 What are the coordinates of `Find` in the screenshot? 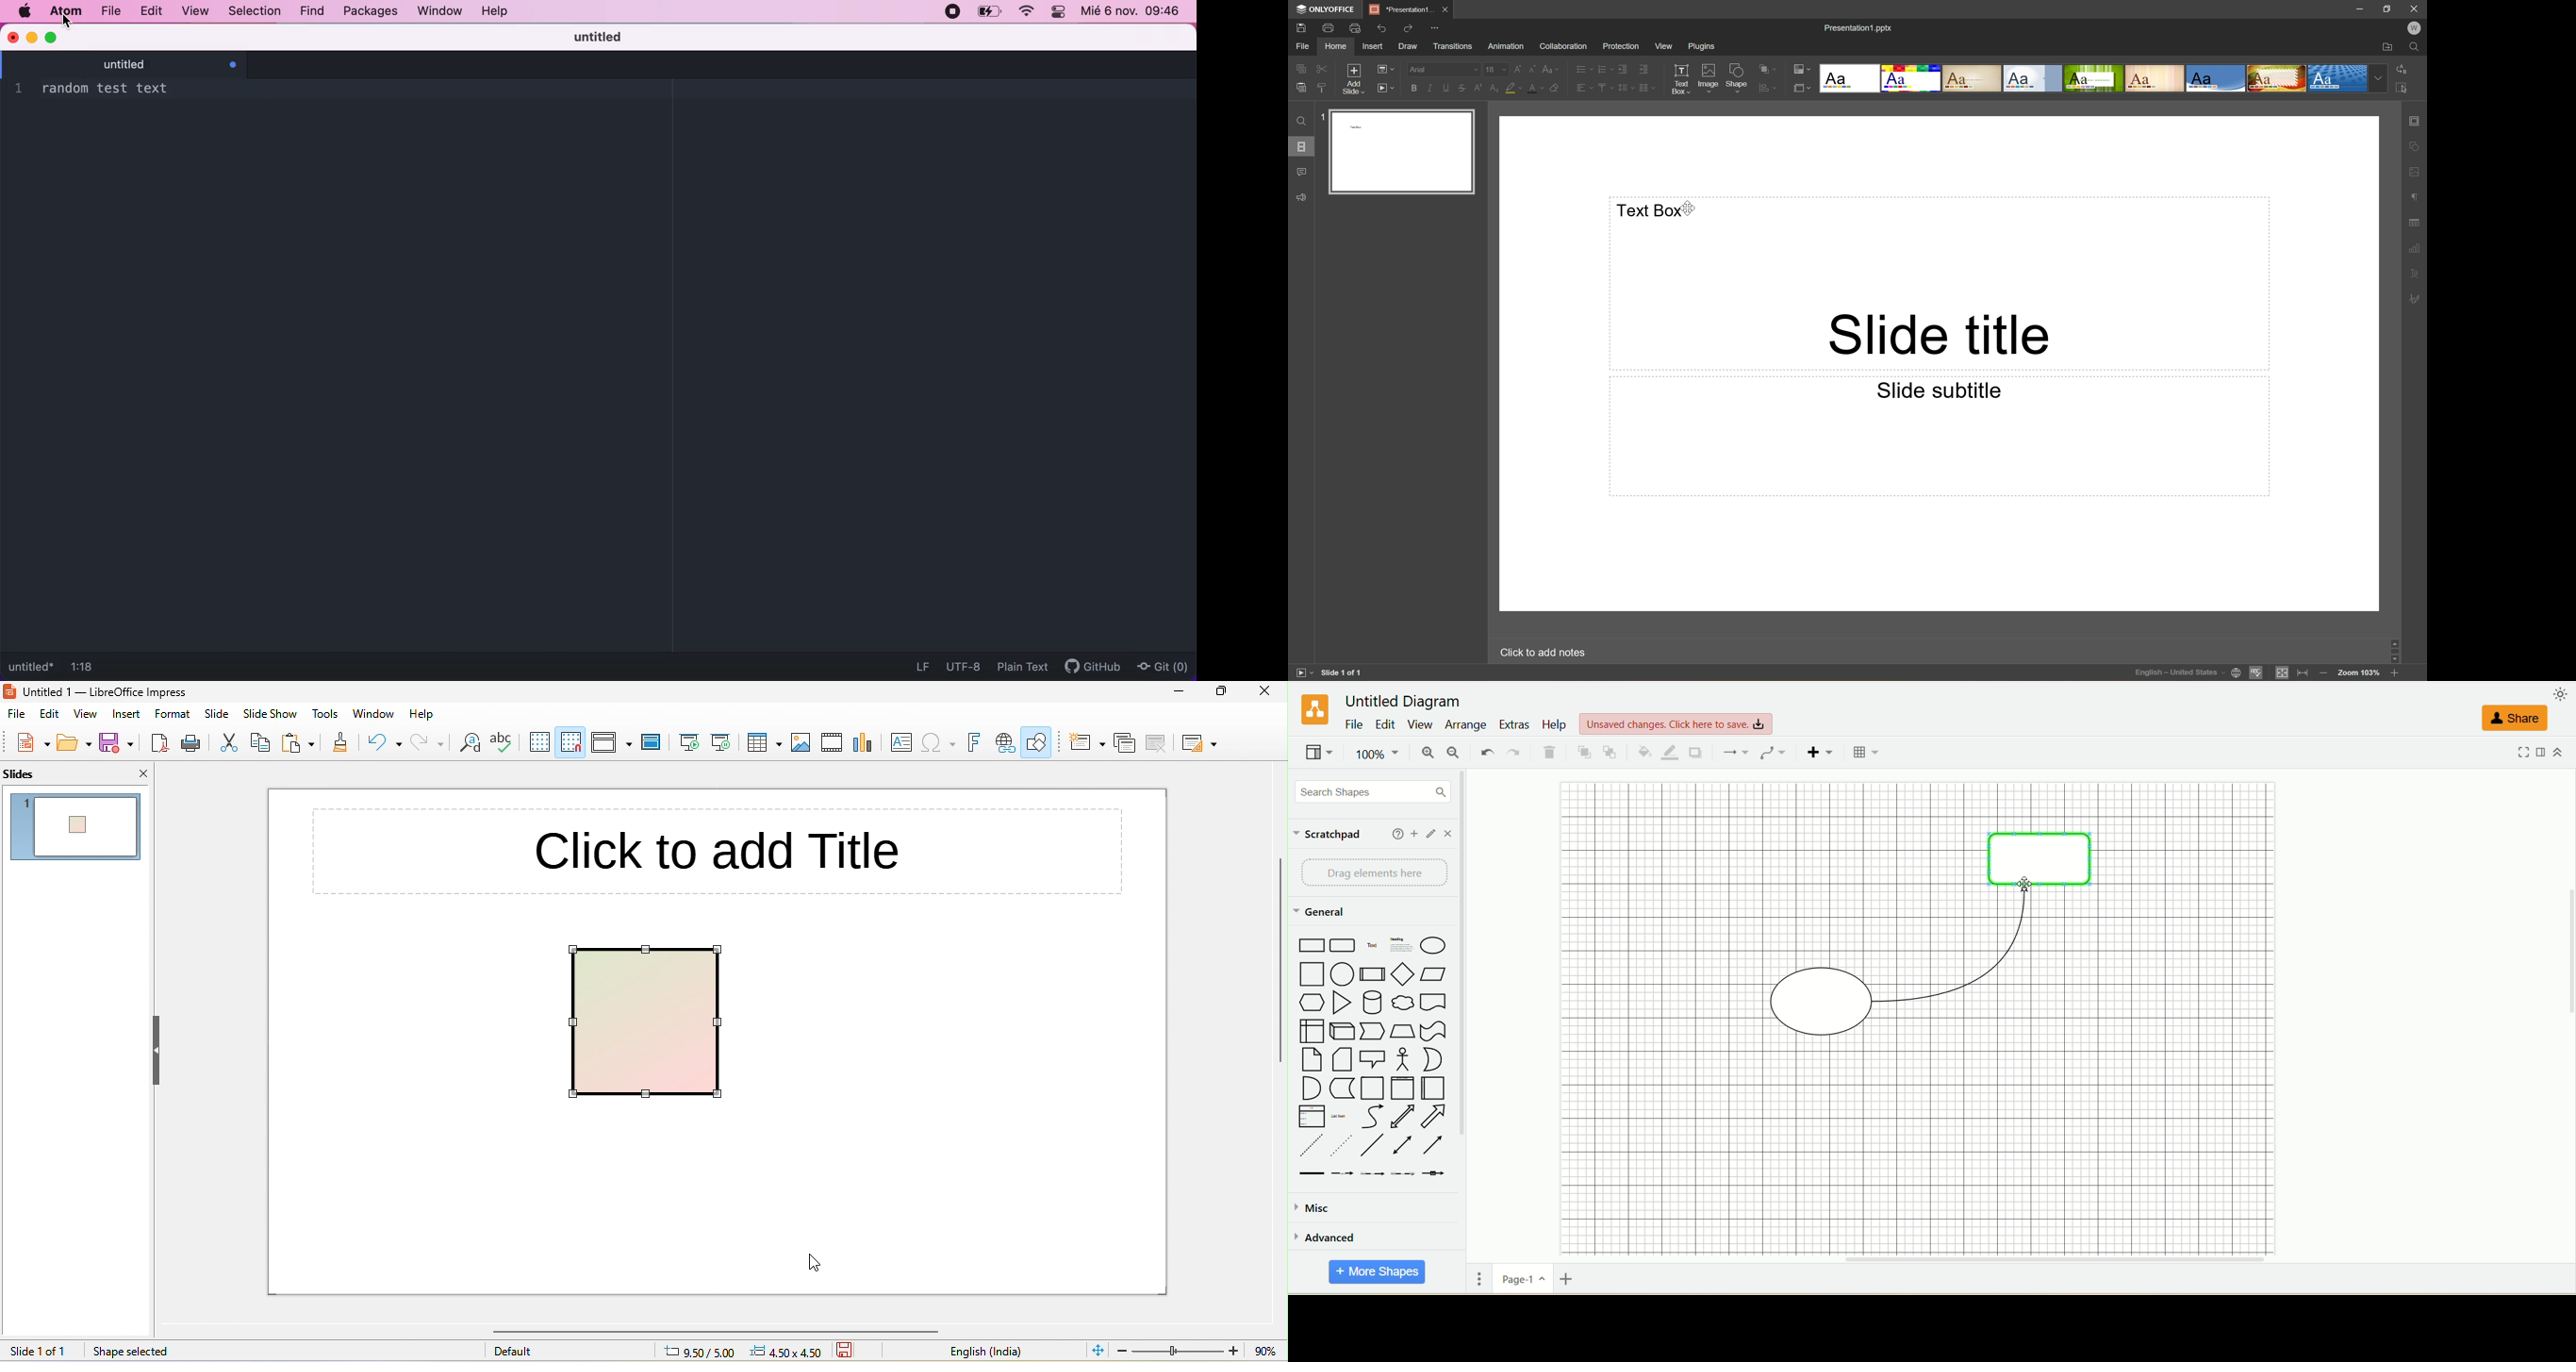 It's located at (2416, 47).